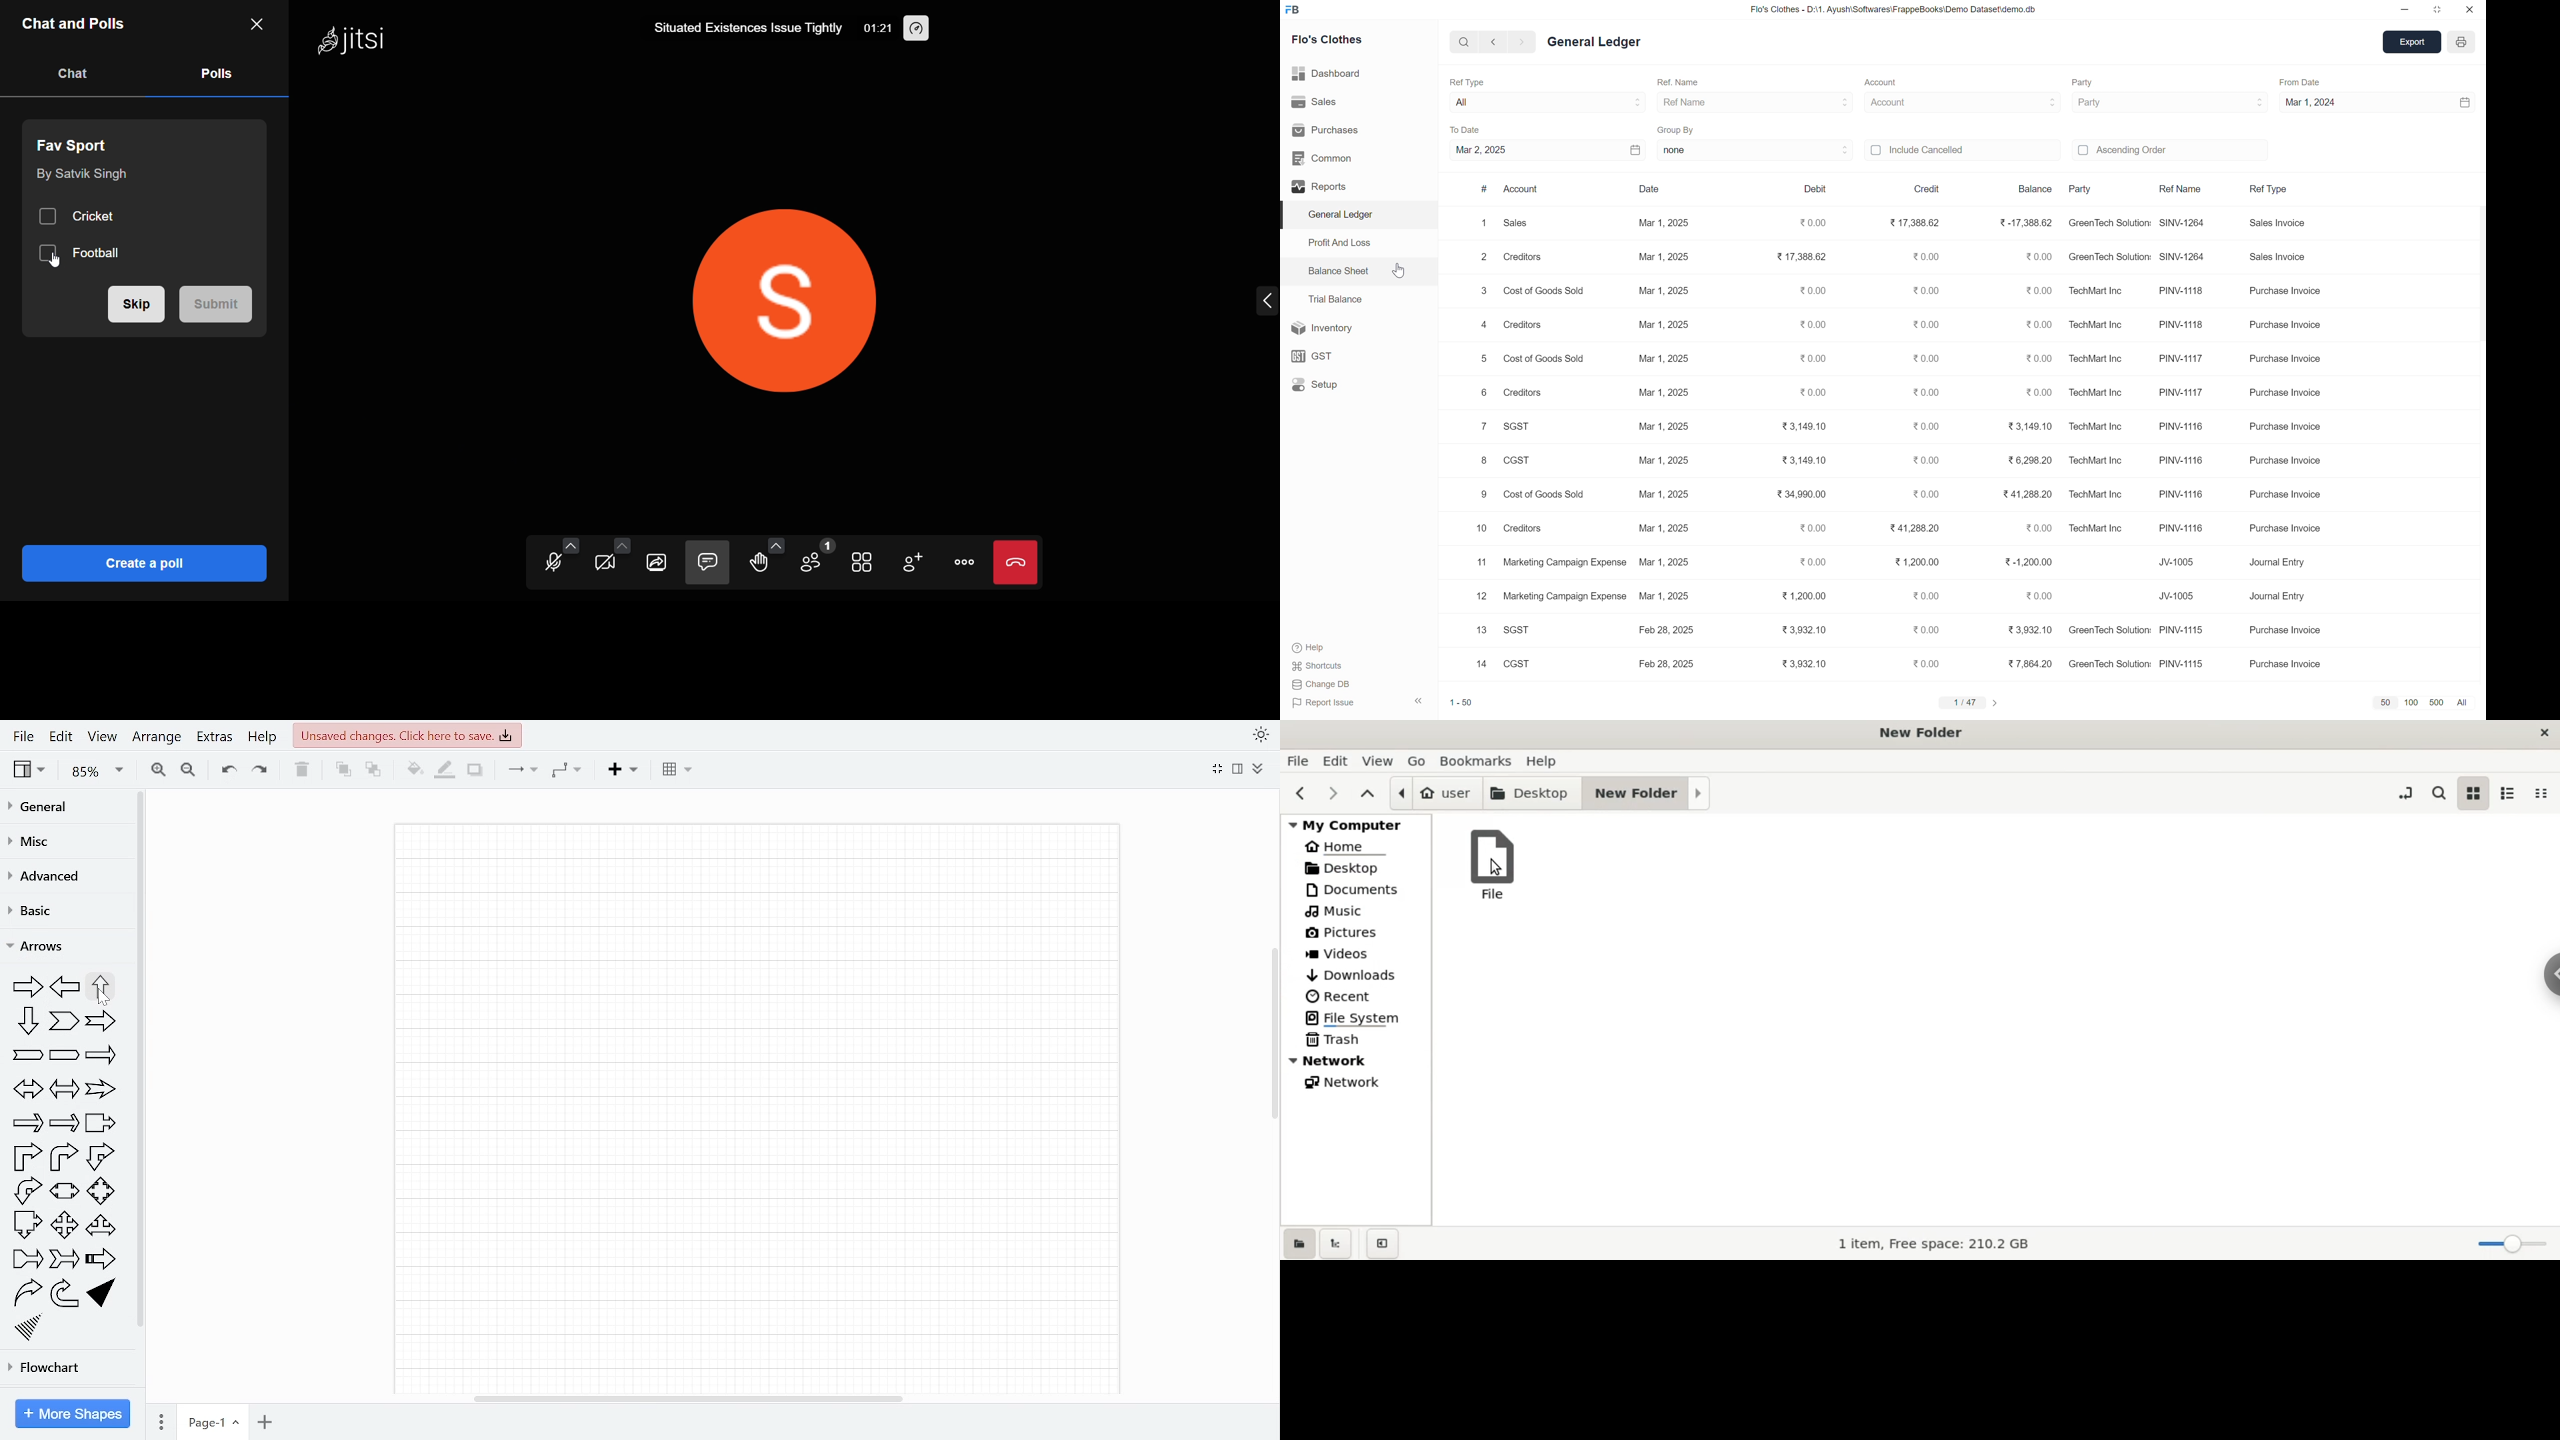 The width and height of the screenshot is (2576, 1456). Describe the element at coordinates (1546, 292) in the screenshot. I see `cost of goods sold` at that location.